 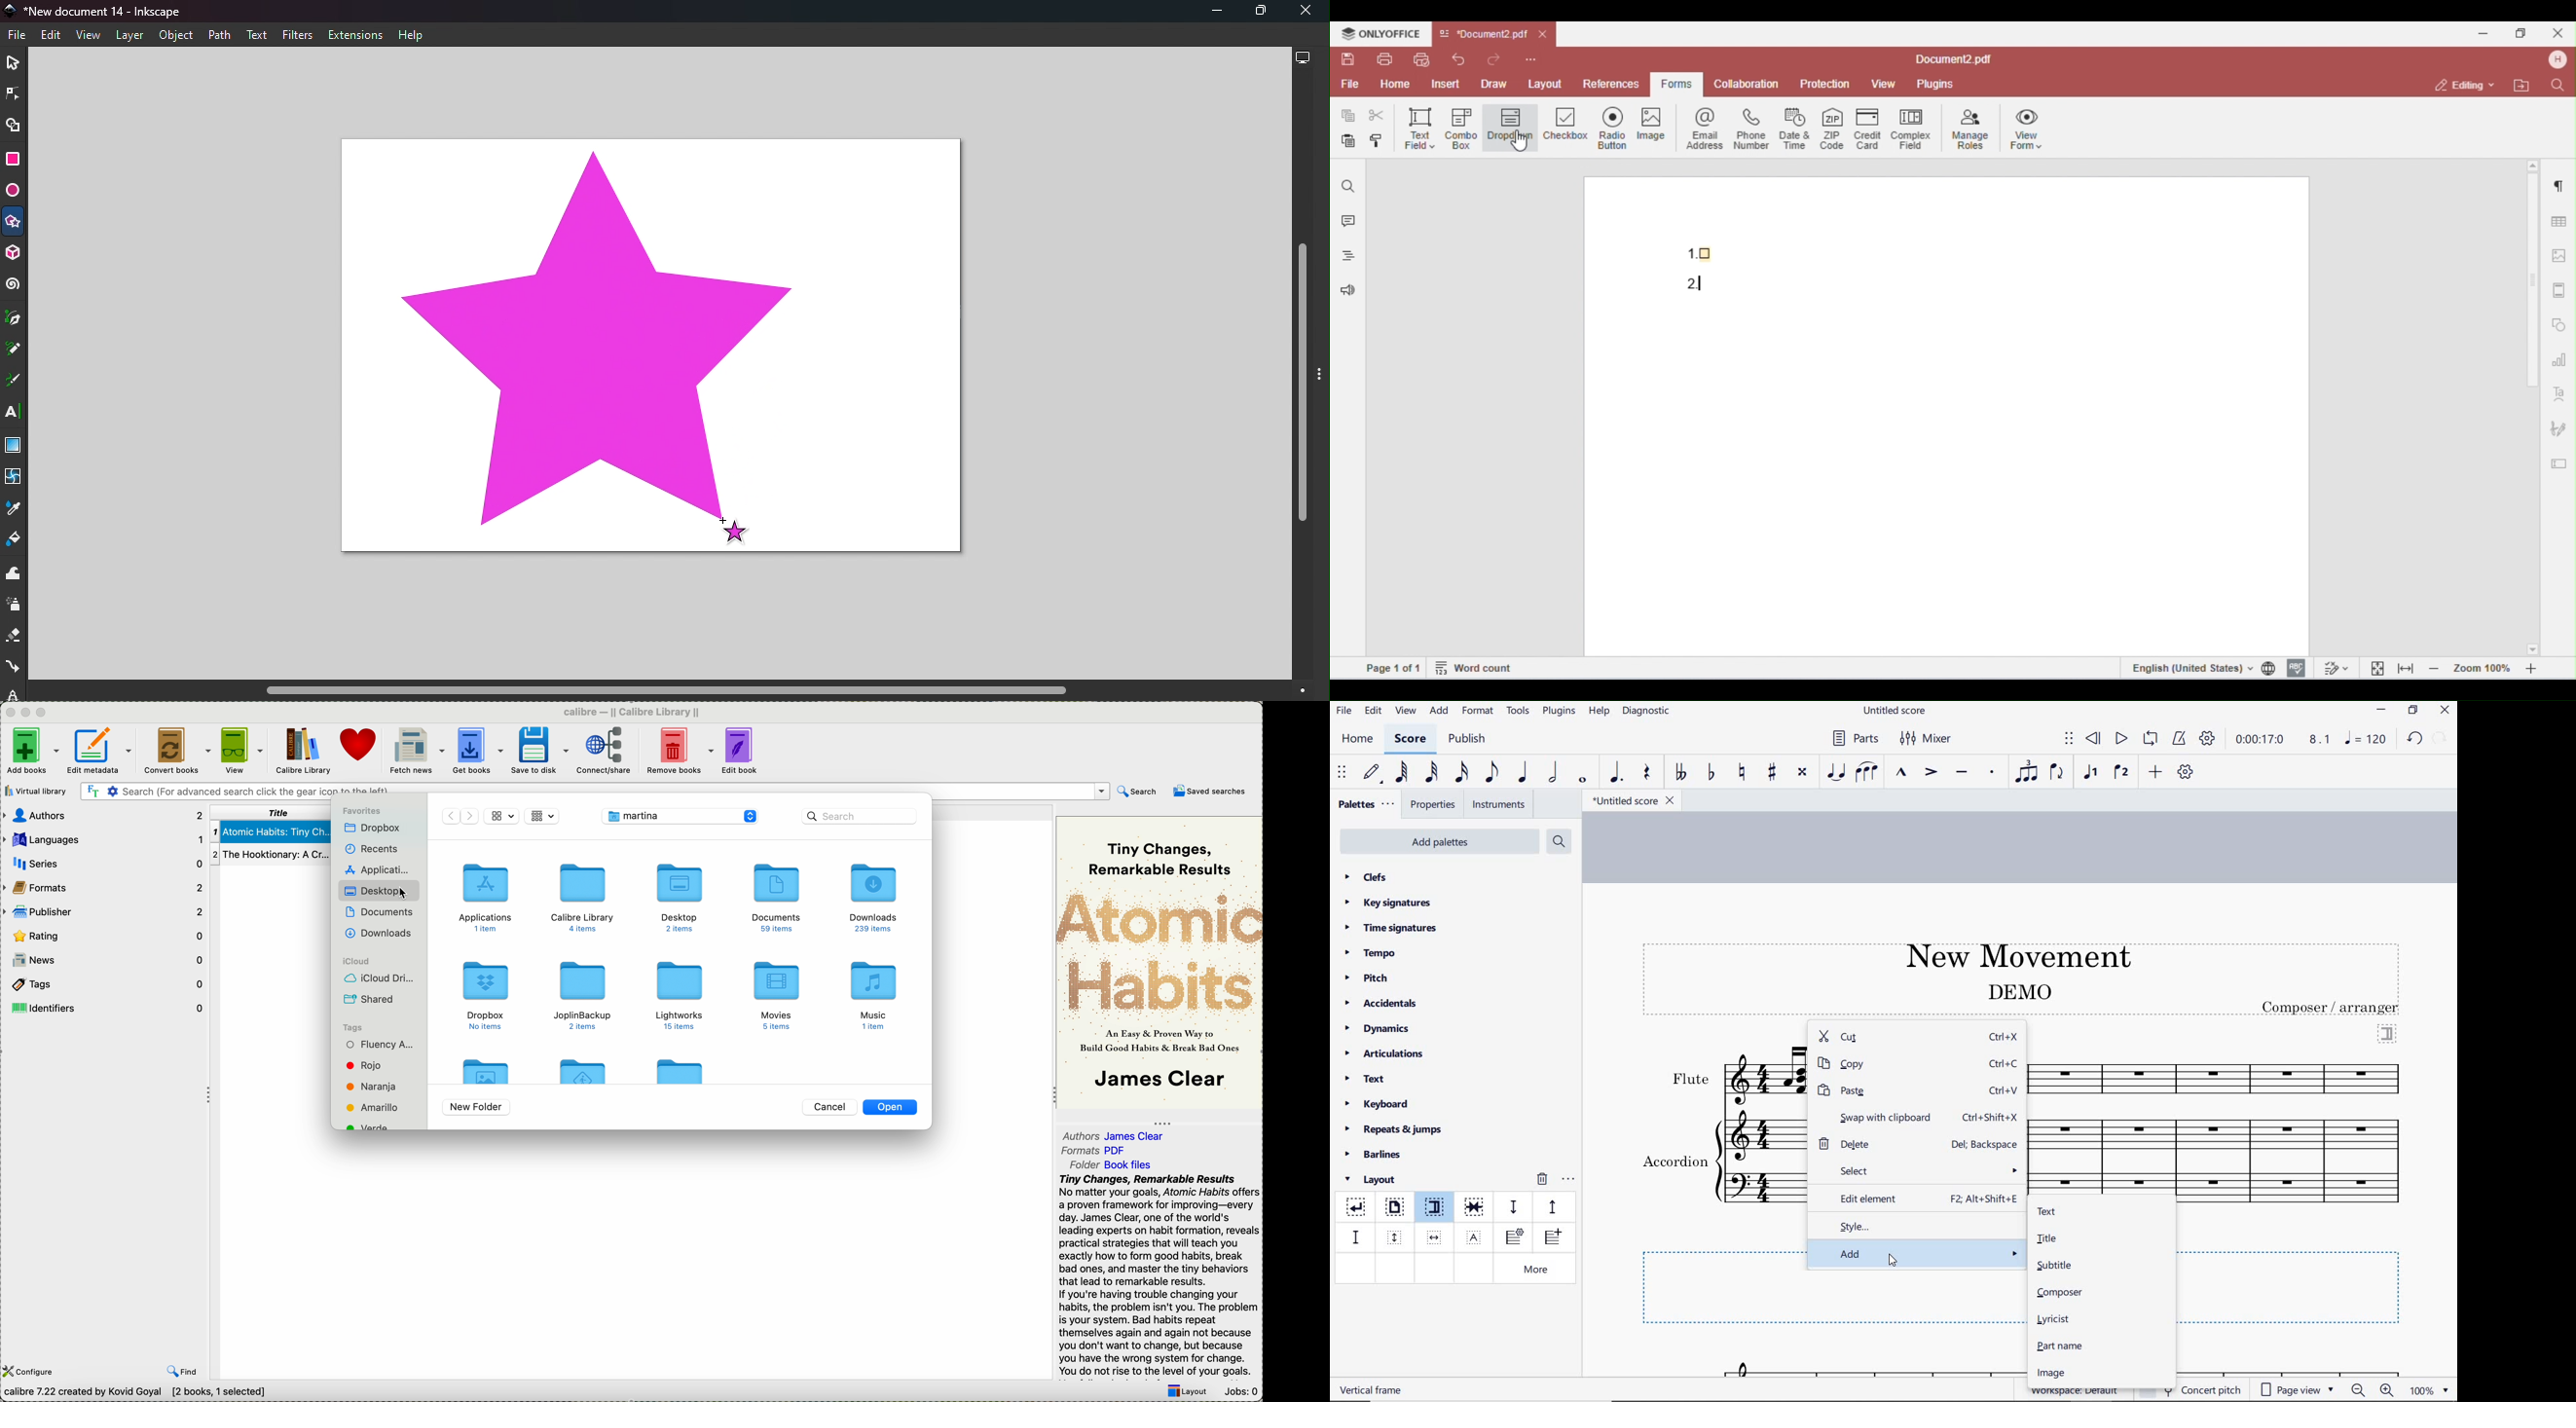 What do you see at coordinates (633, 710) in the screenshot?
I see `Calibre callibre library` at bounding box center [633, 710].